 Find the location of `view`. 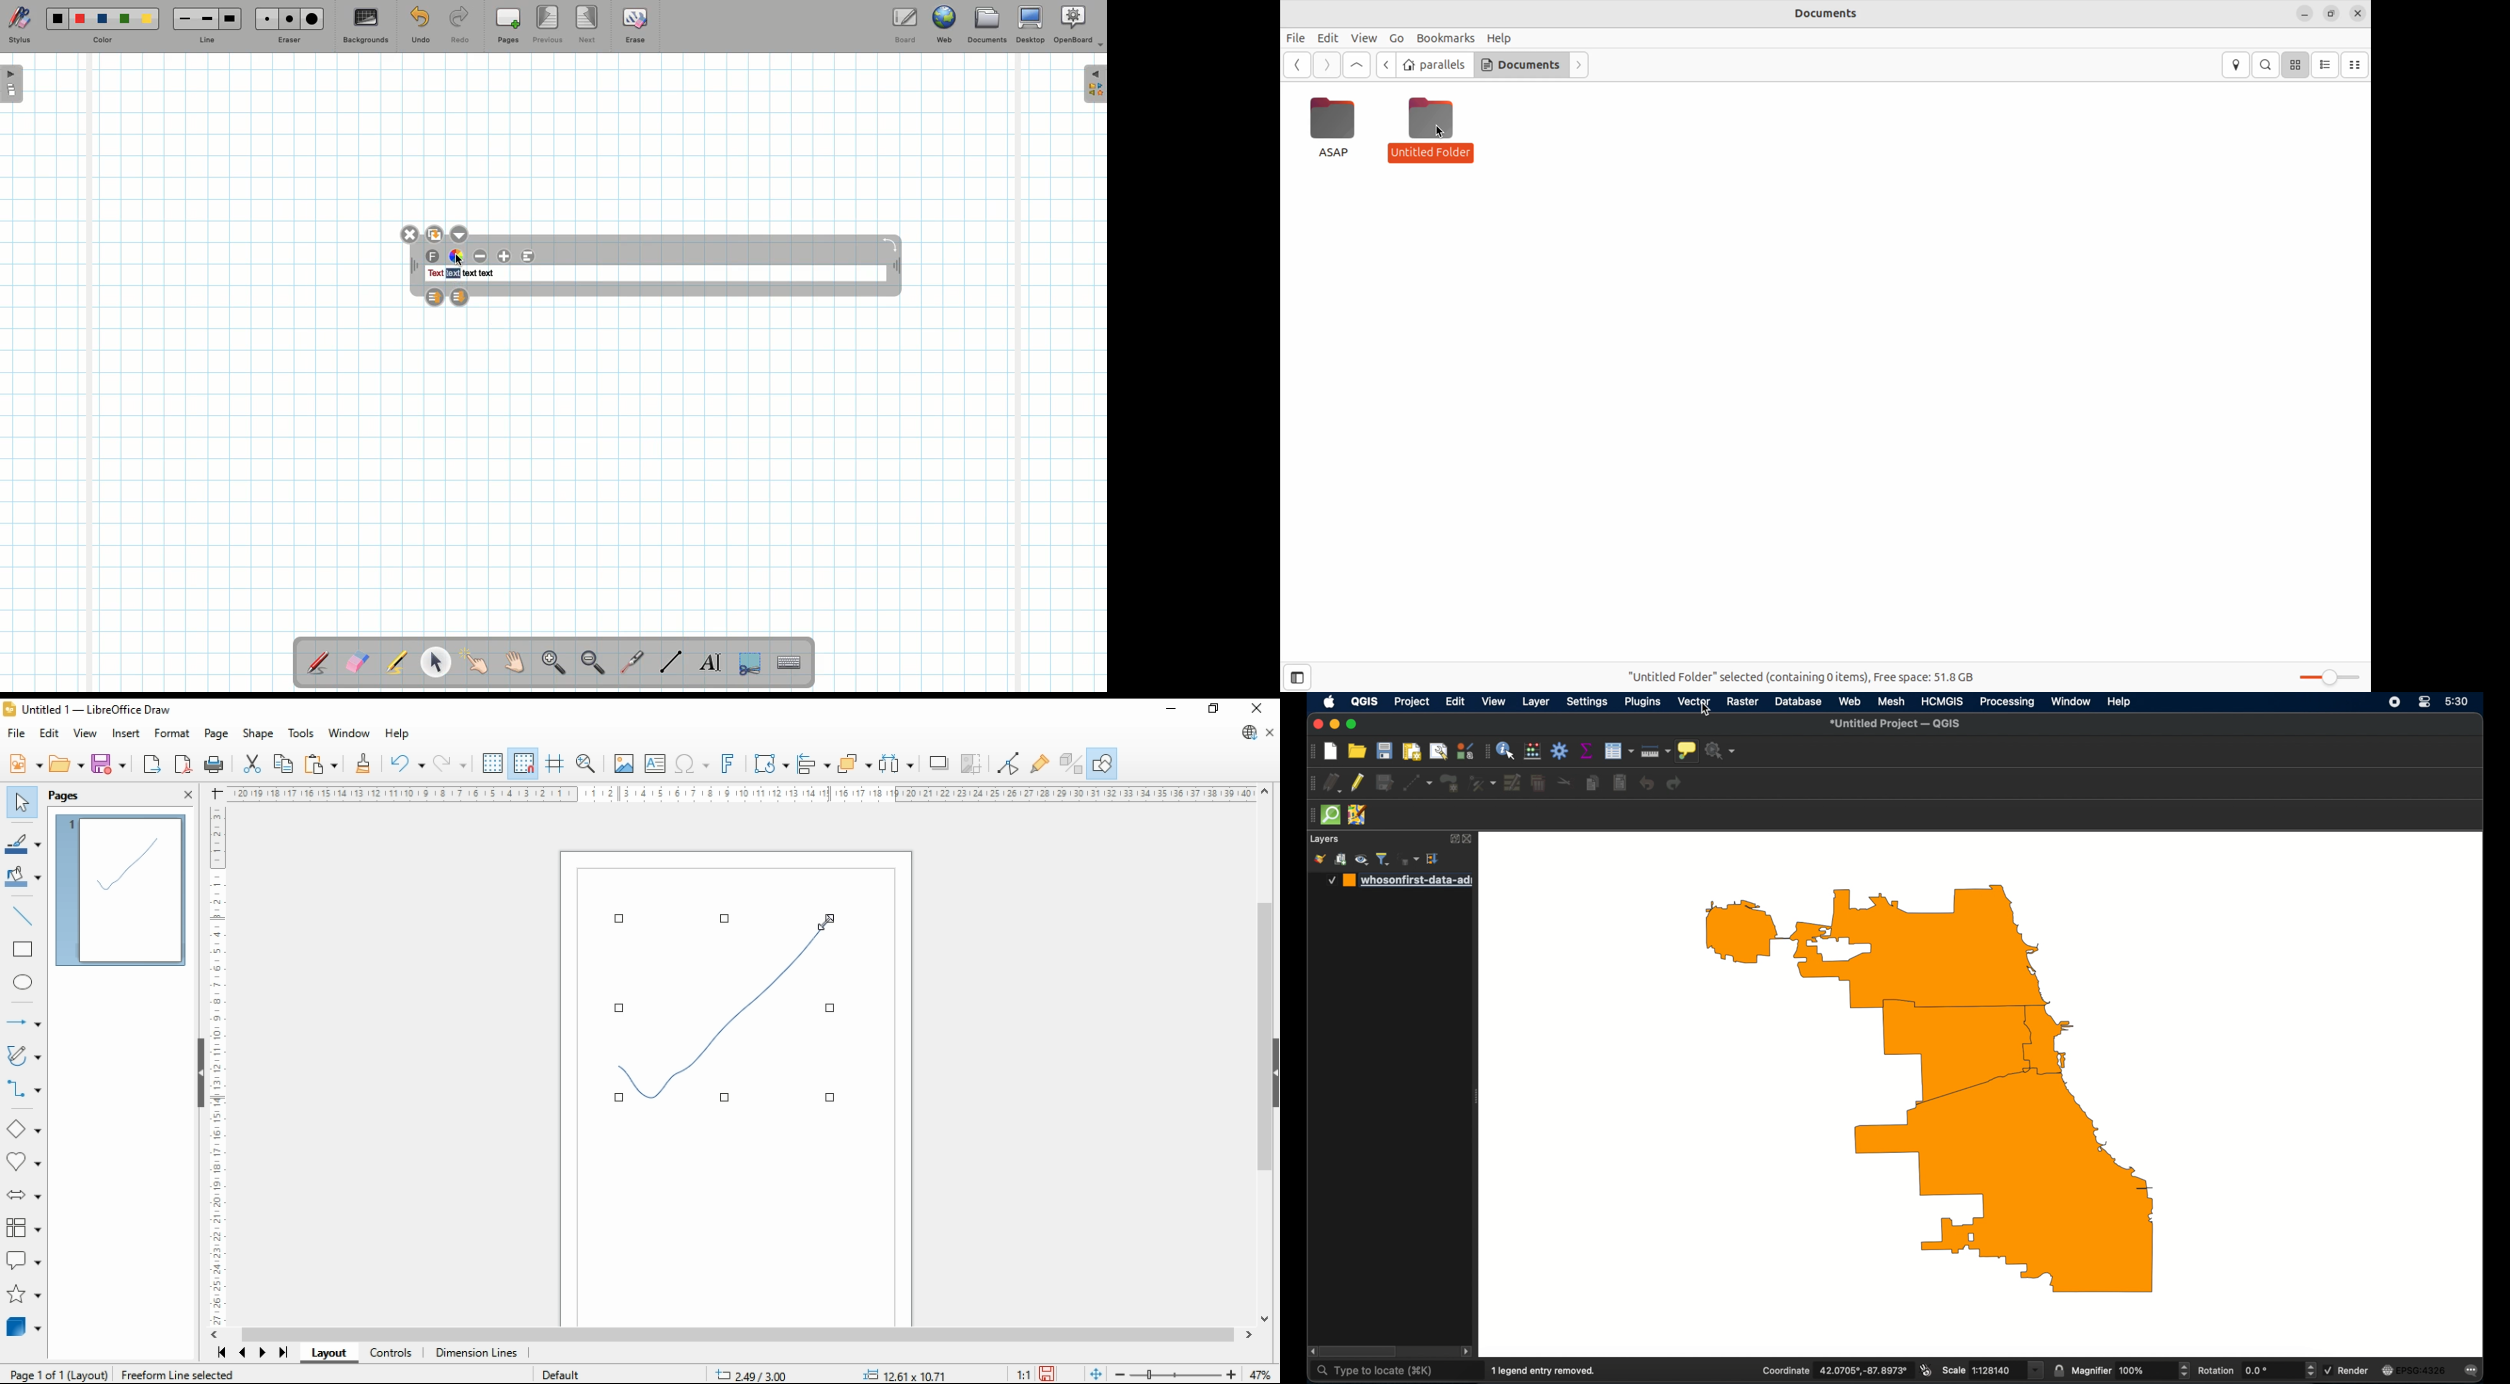

view is located at coordinates (87, 732).